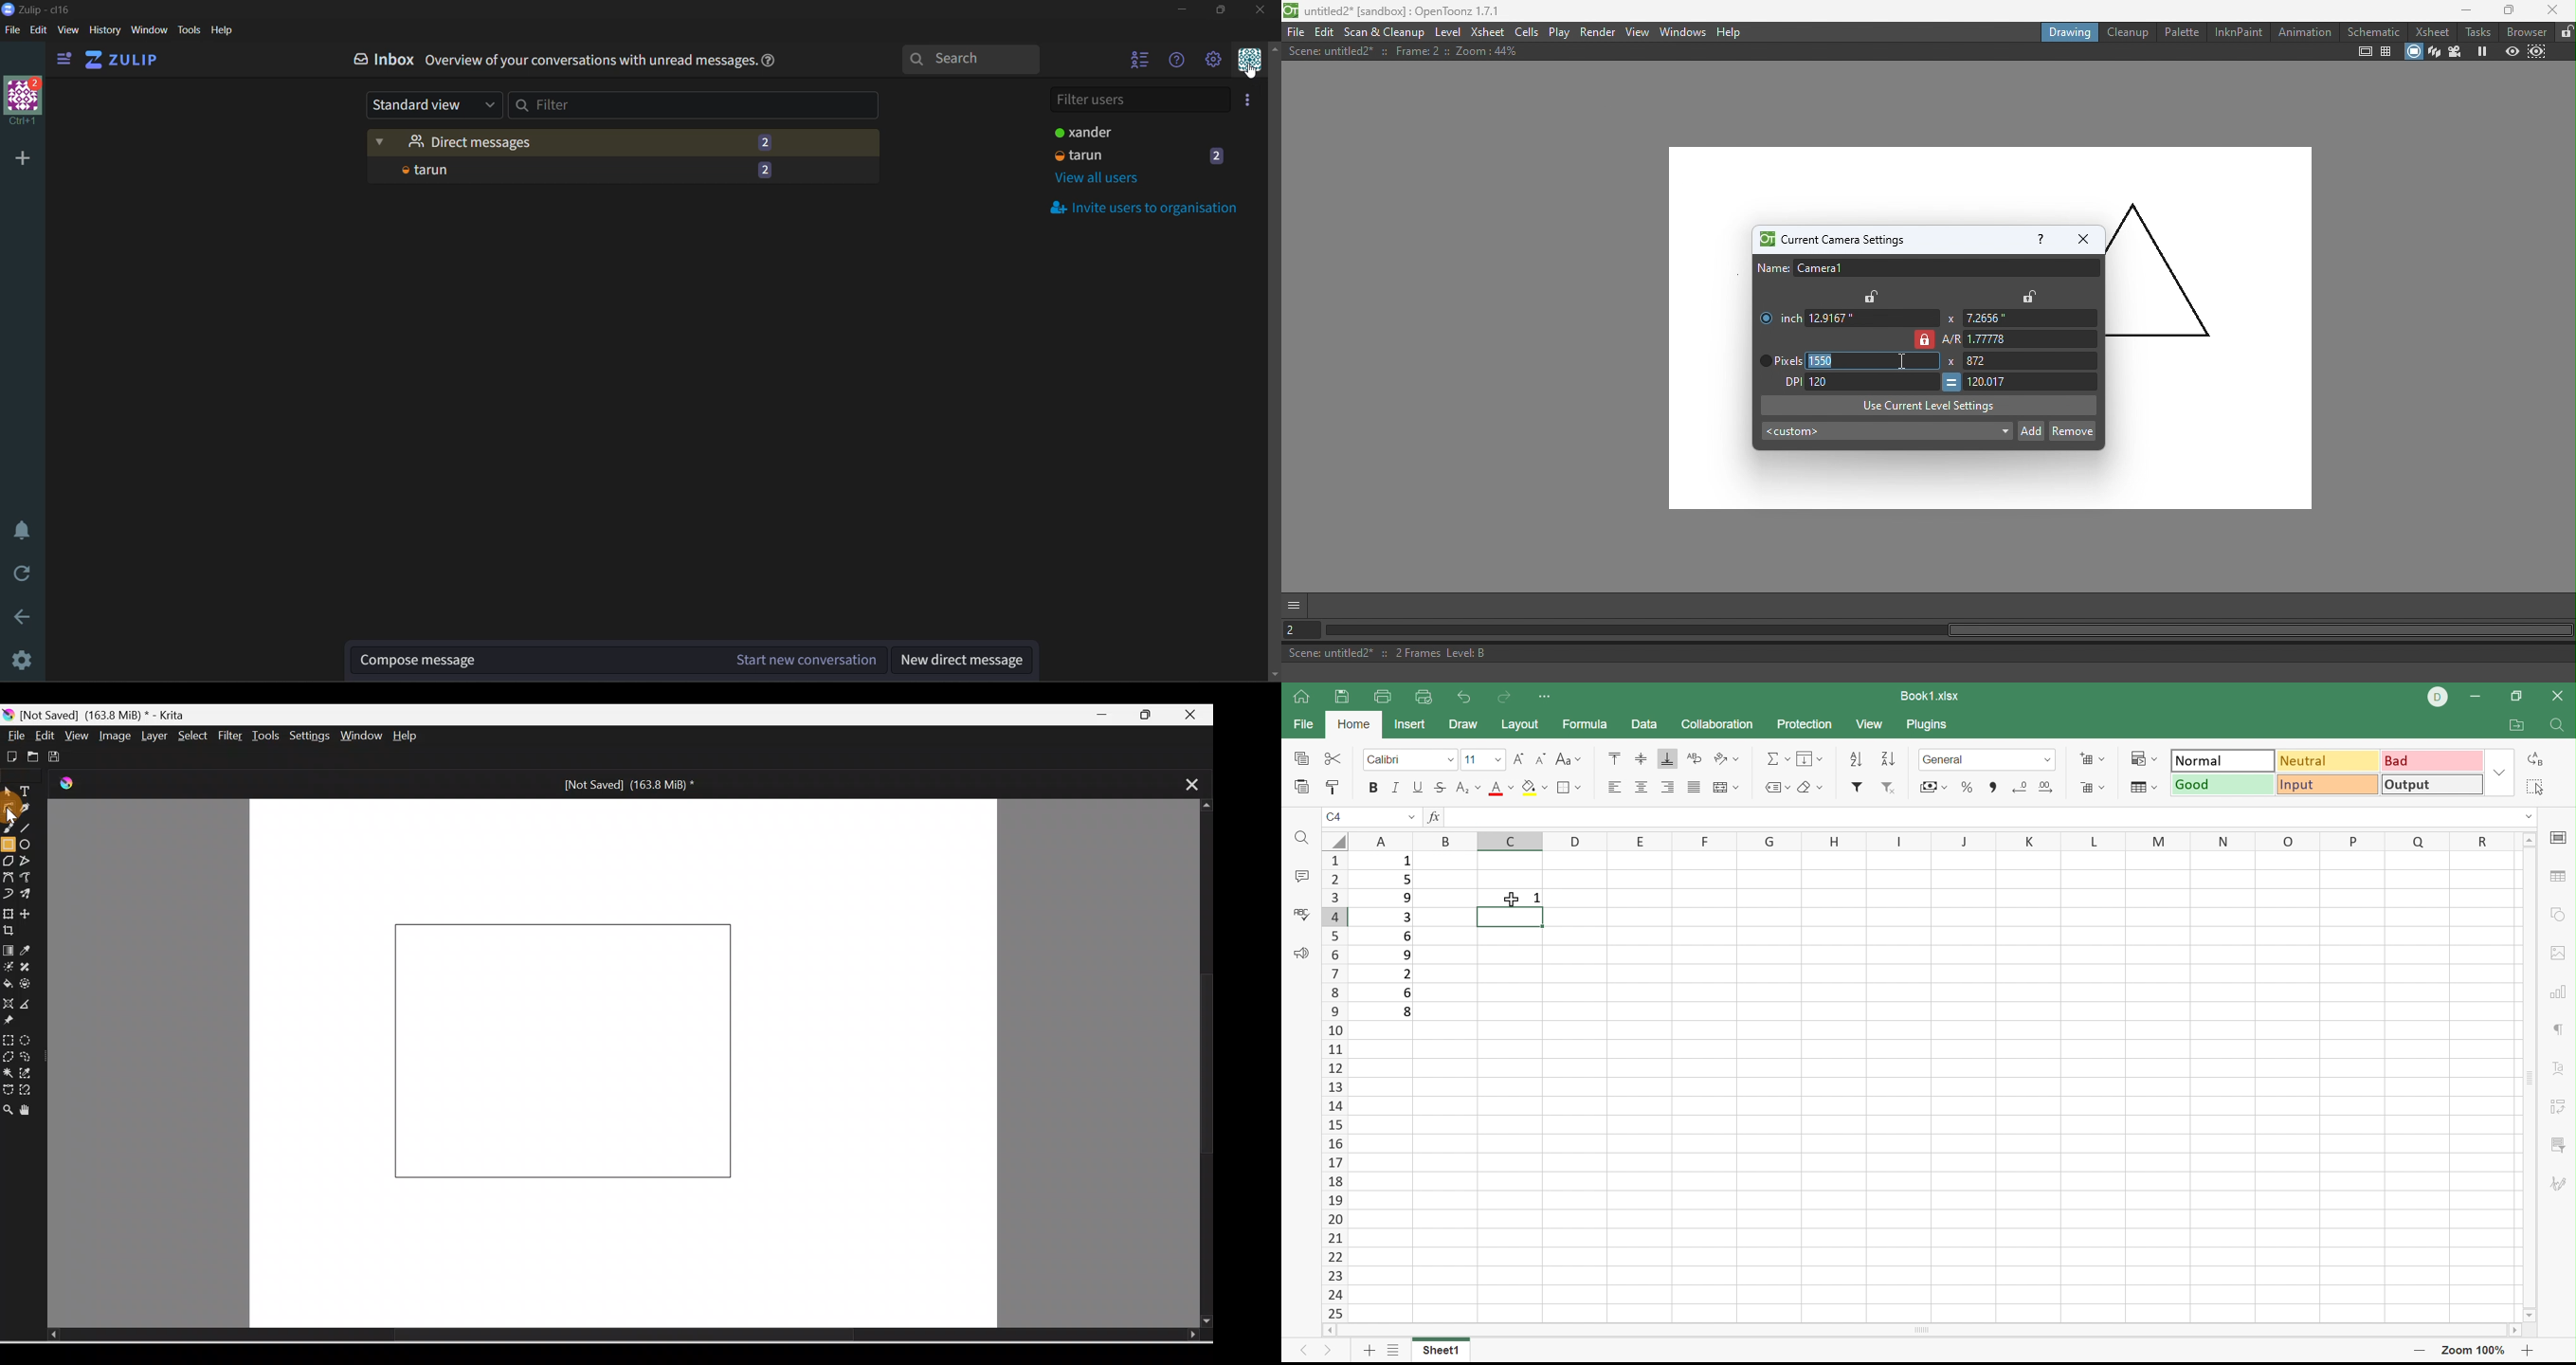 The height and width of the screenshot is (1372, 2576). Describe the element at coordinates (567, 1050) in the screenshot. I see `Rectangle on Canvas` at that location.